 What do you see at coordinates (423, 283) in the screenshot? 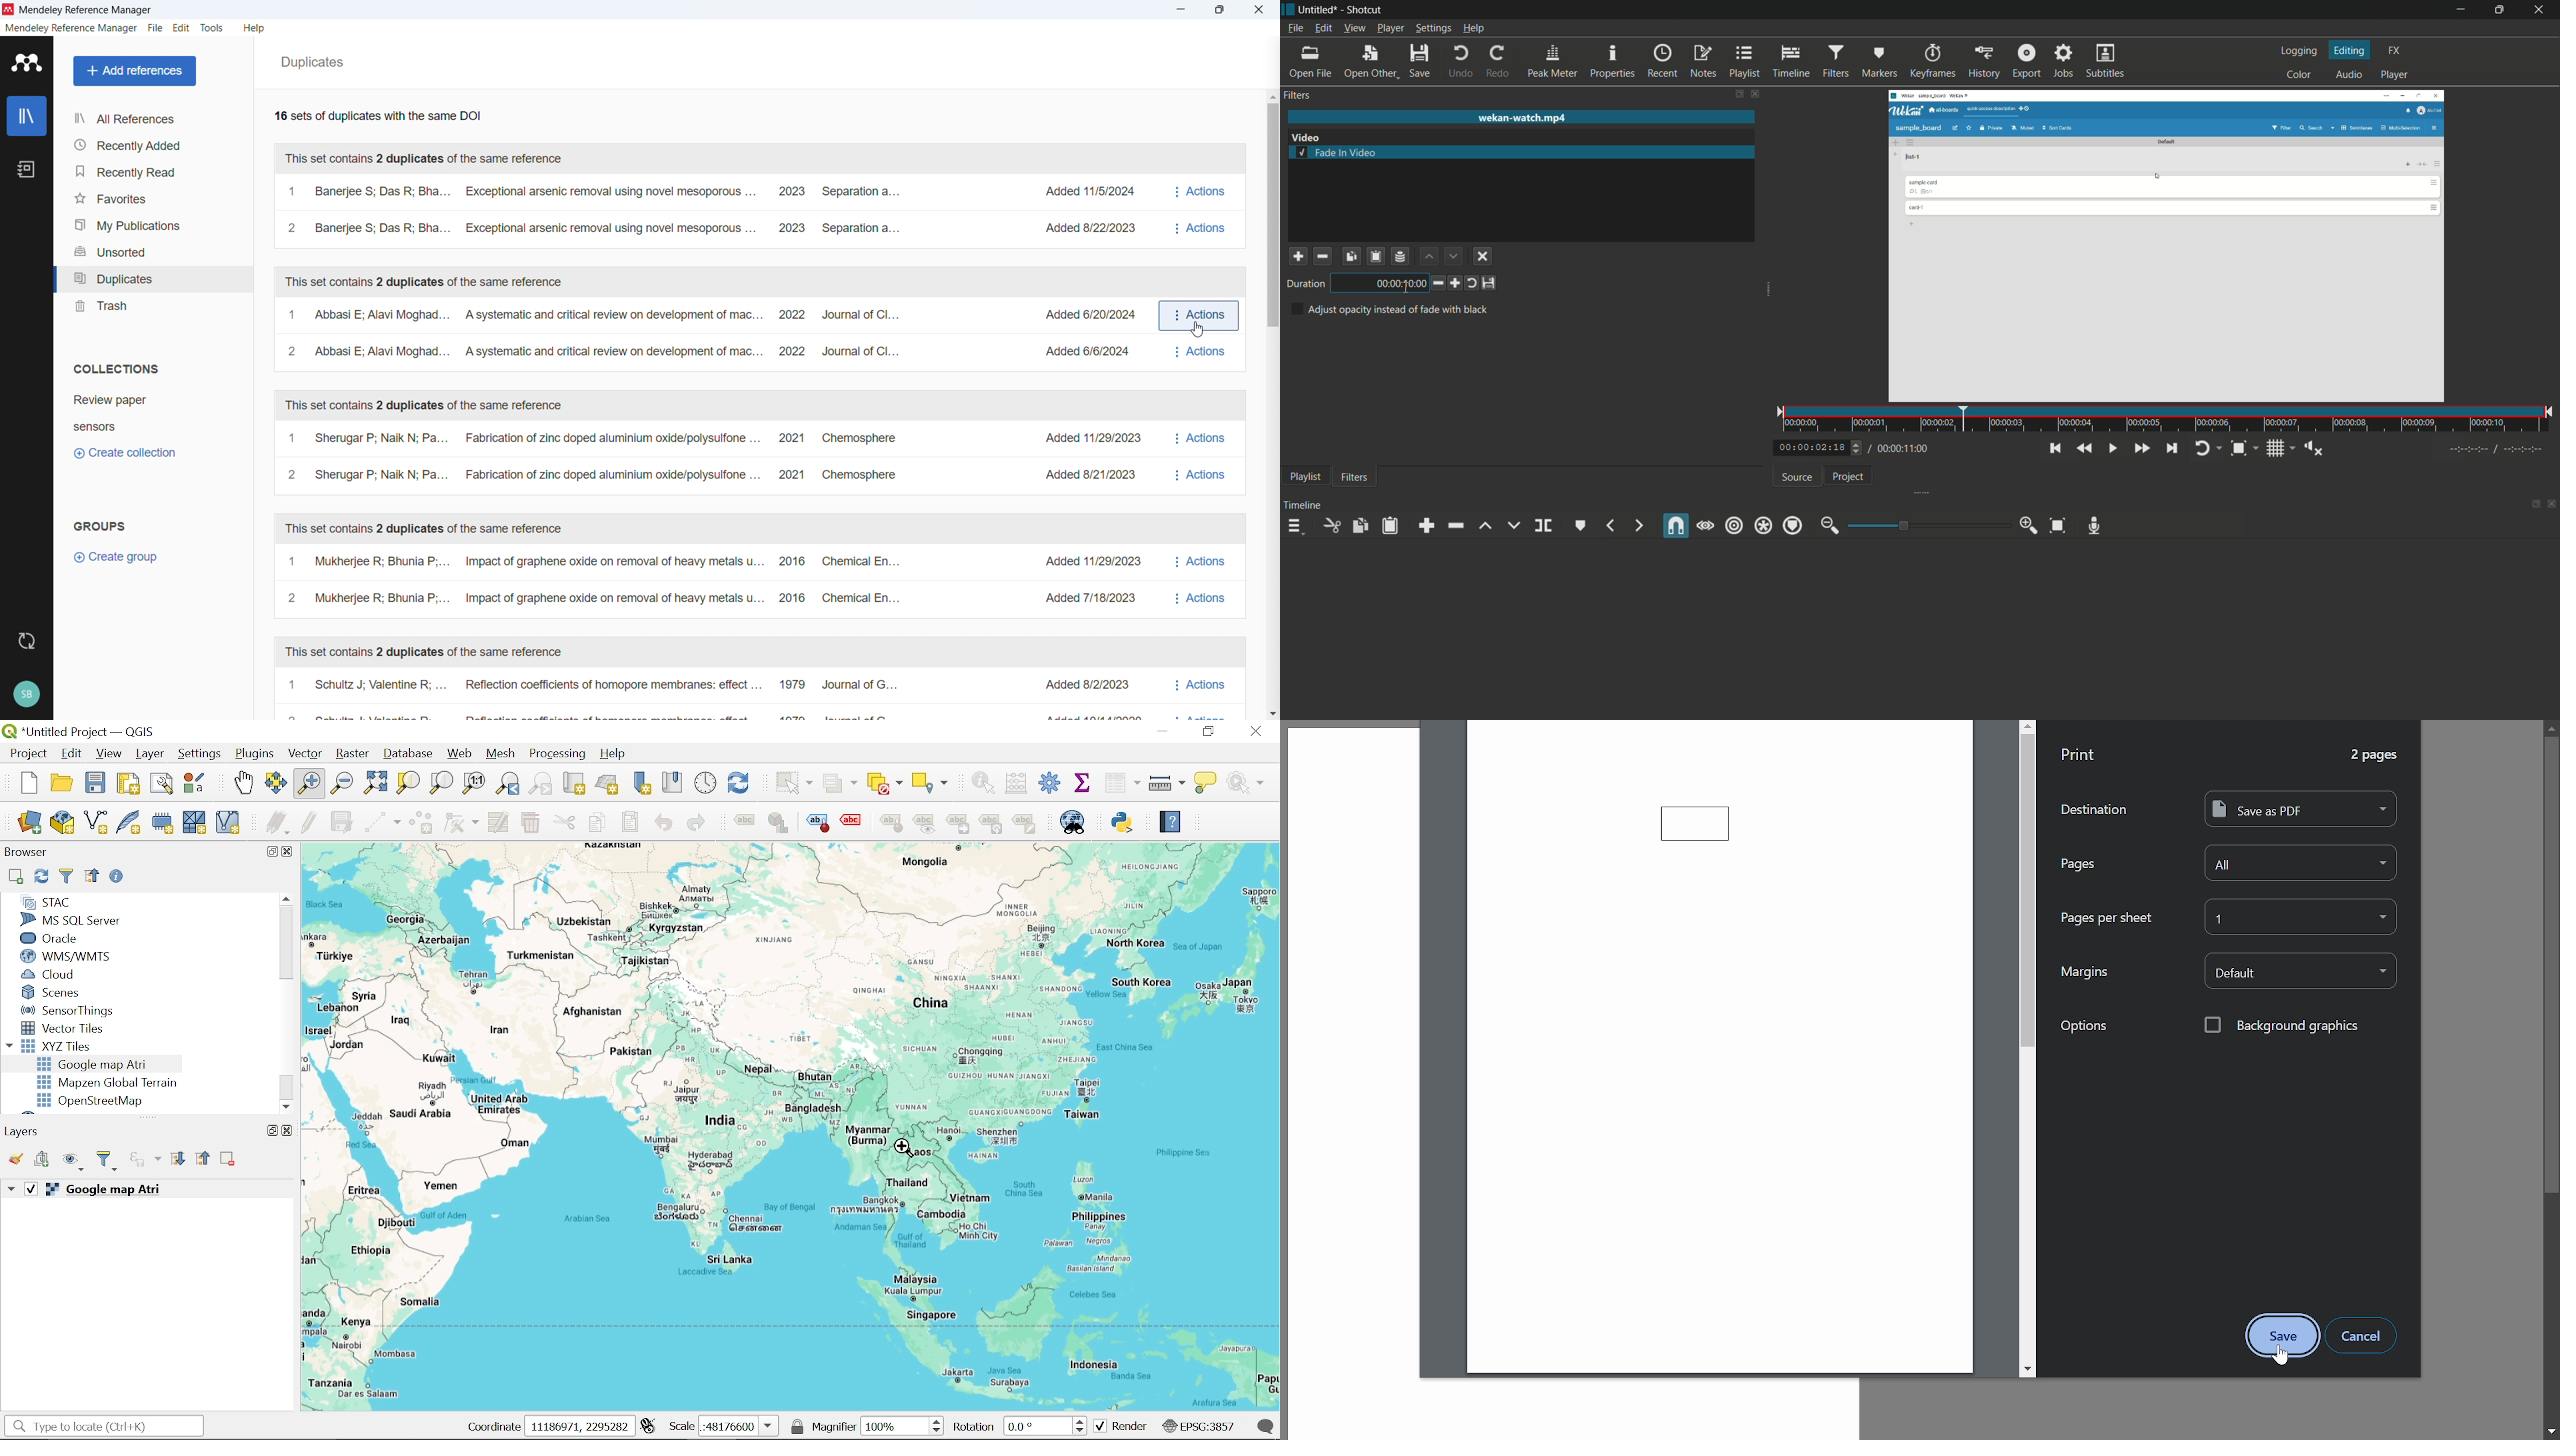
I see `This set contains 2 duplicates of the same reference` at bounding box center [423, 283].